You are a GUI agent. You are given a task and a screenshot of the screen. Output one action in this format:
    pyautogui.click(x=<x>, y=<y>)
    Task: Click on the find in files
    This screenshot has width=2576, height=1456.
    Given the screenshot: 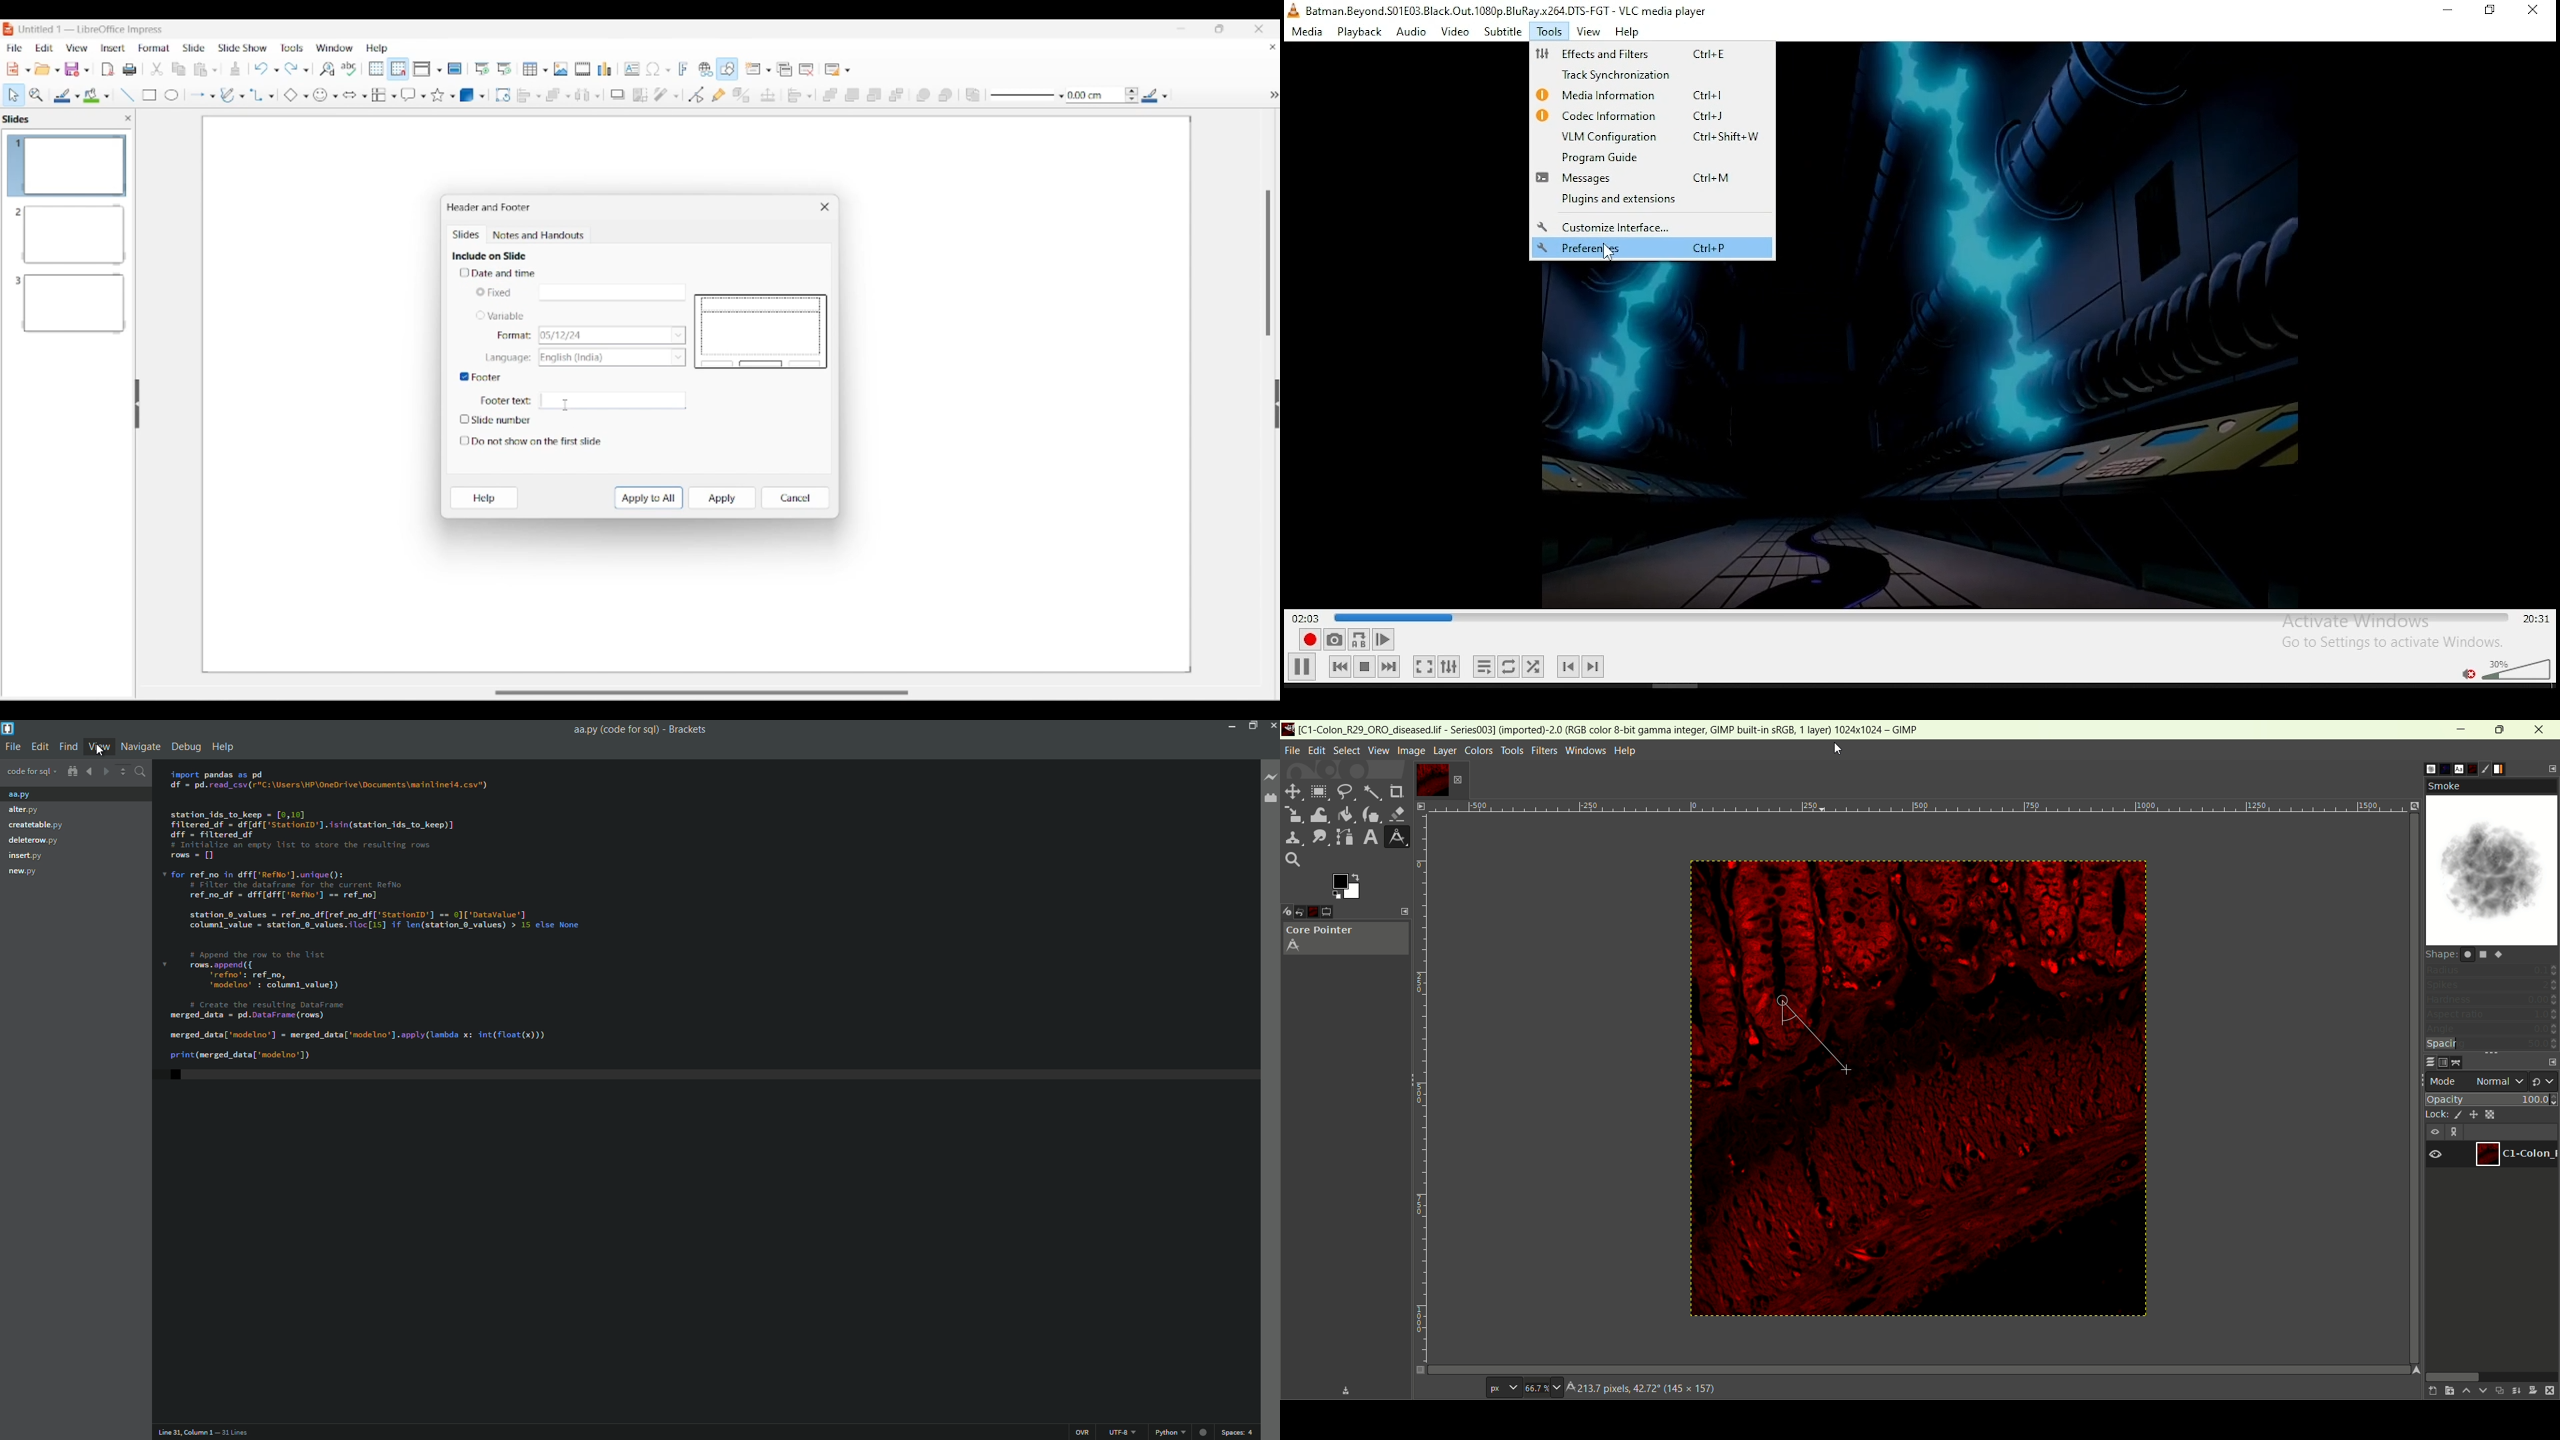 What is the action you would take?
    pyautogui.click(x=141, y=773)
    